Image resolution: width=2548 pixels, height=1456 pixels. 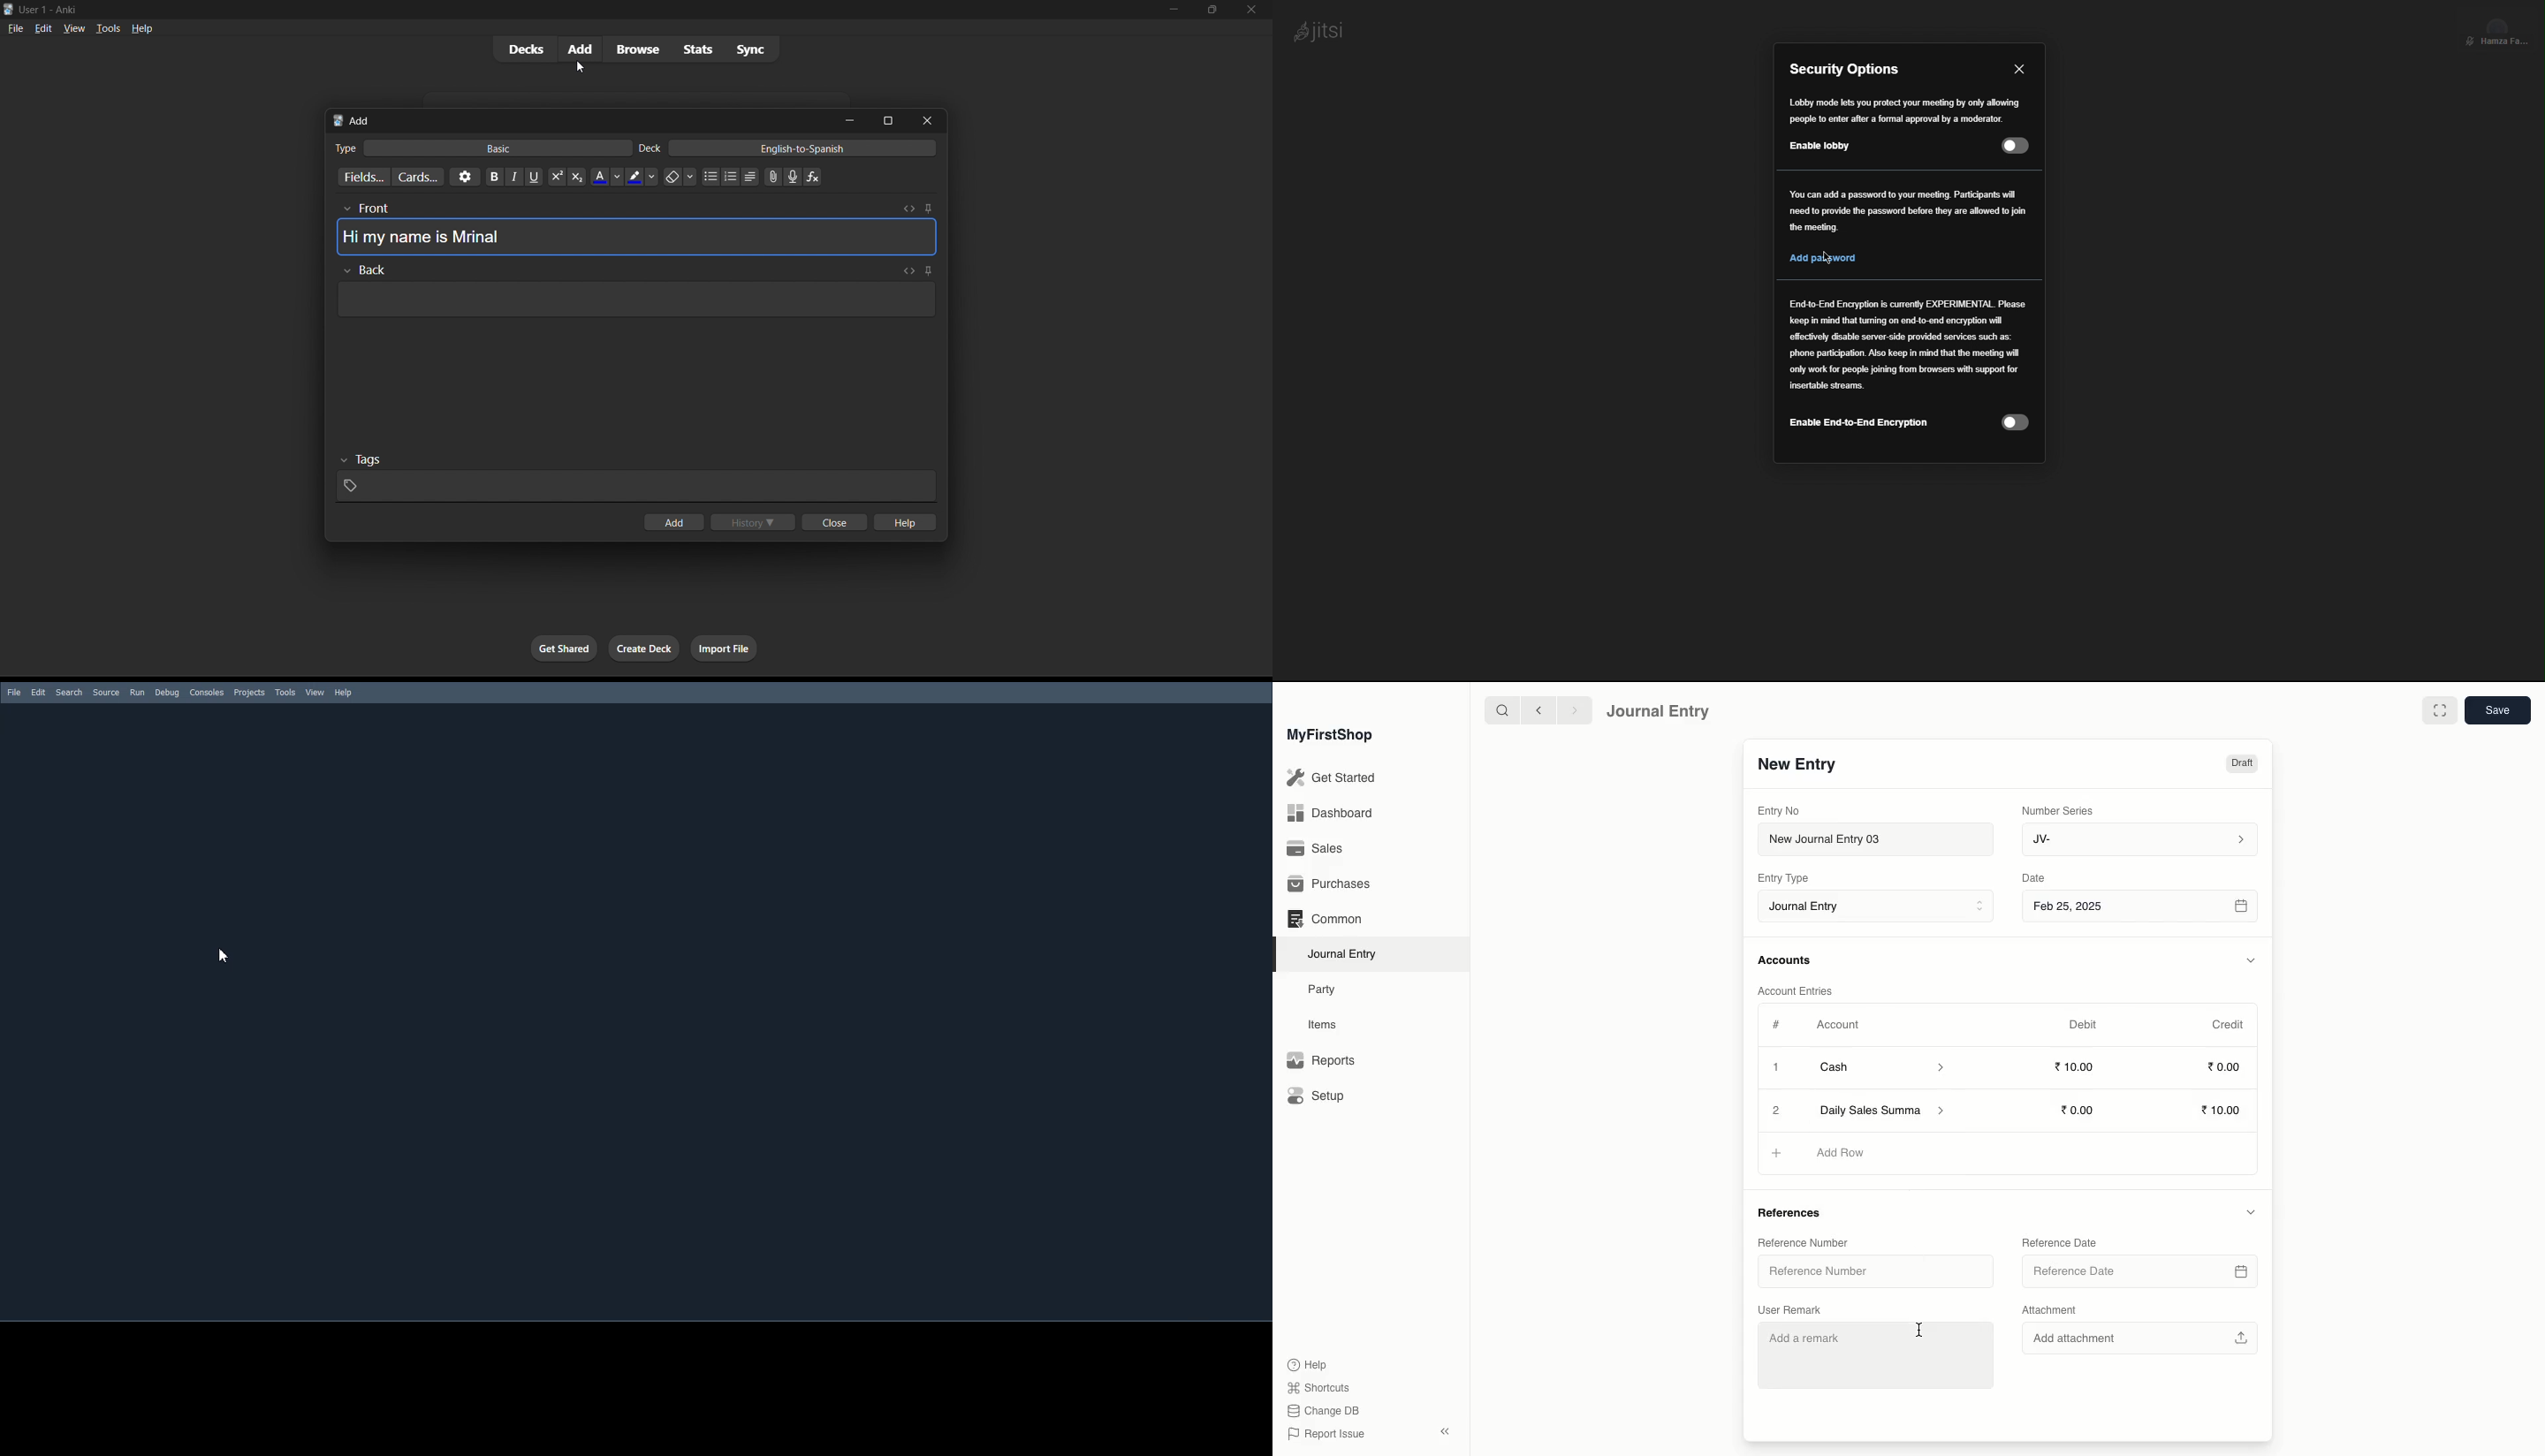 What do you see at coordinates (1825, 1274) in the screenshot?
I see `Reference Number` at bounding box center [1825, 1274].